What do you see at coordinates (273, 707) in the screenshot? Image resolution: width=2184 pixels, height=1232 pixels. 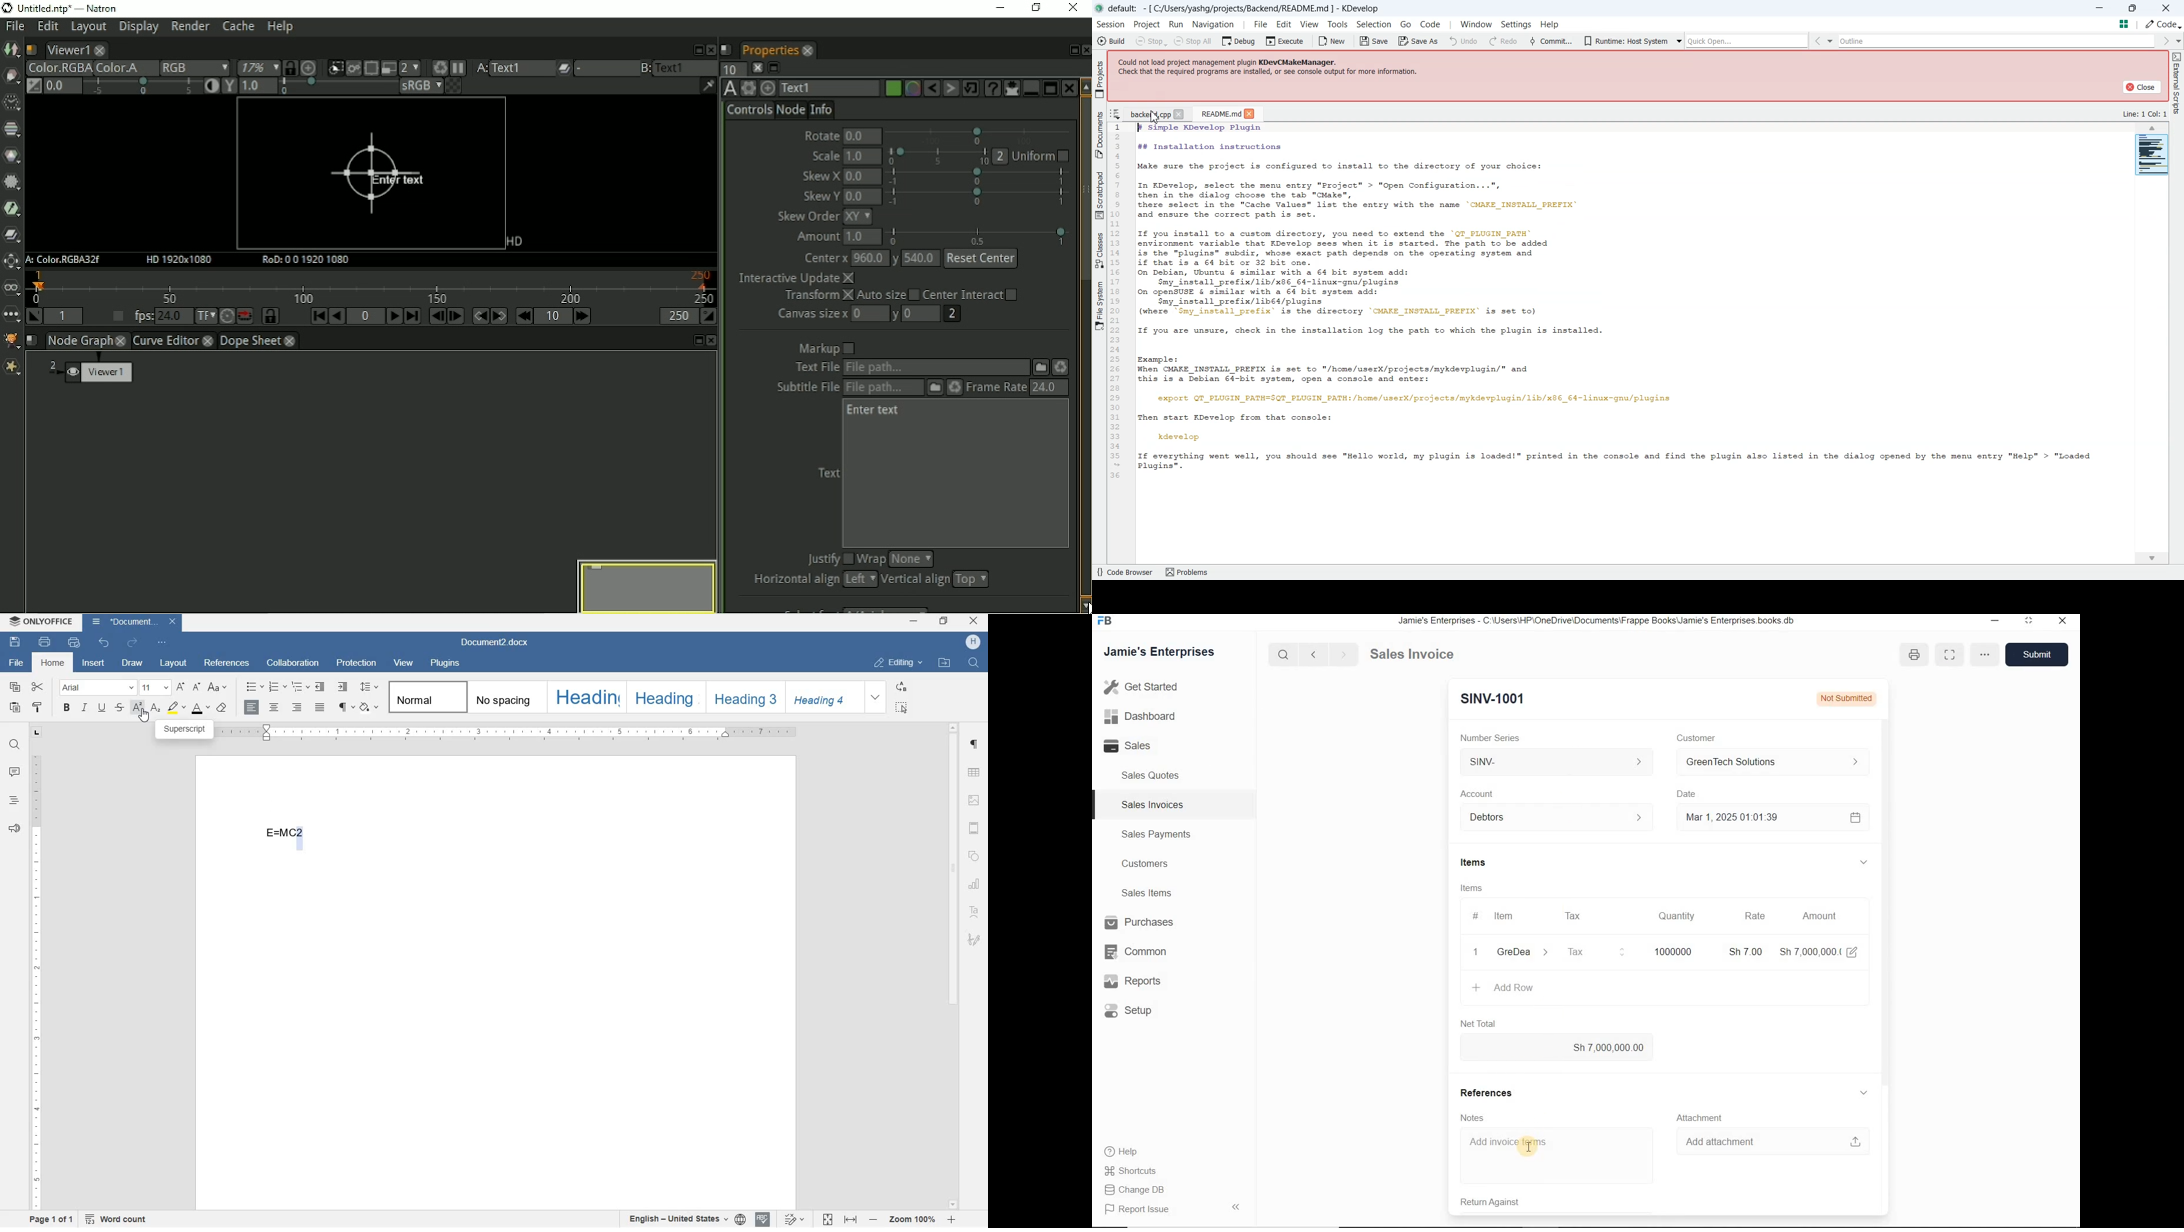 I see `align center` at bounding box center [273, 707].